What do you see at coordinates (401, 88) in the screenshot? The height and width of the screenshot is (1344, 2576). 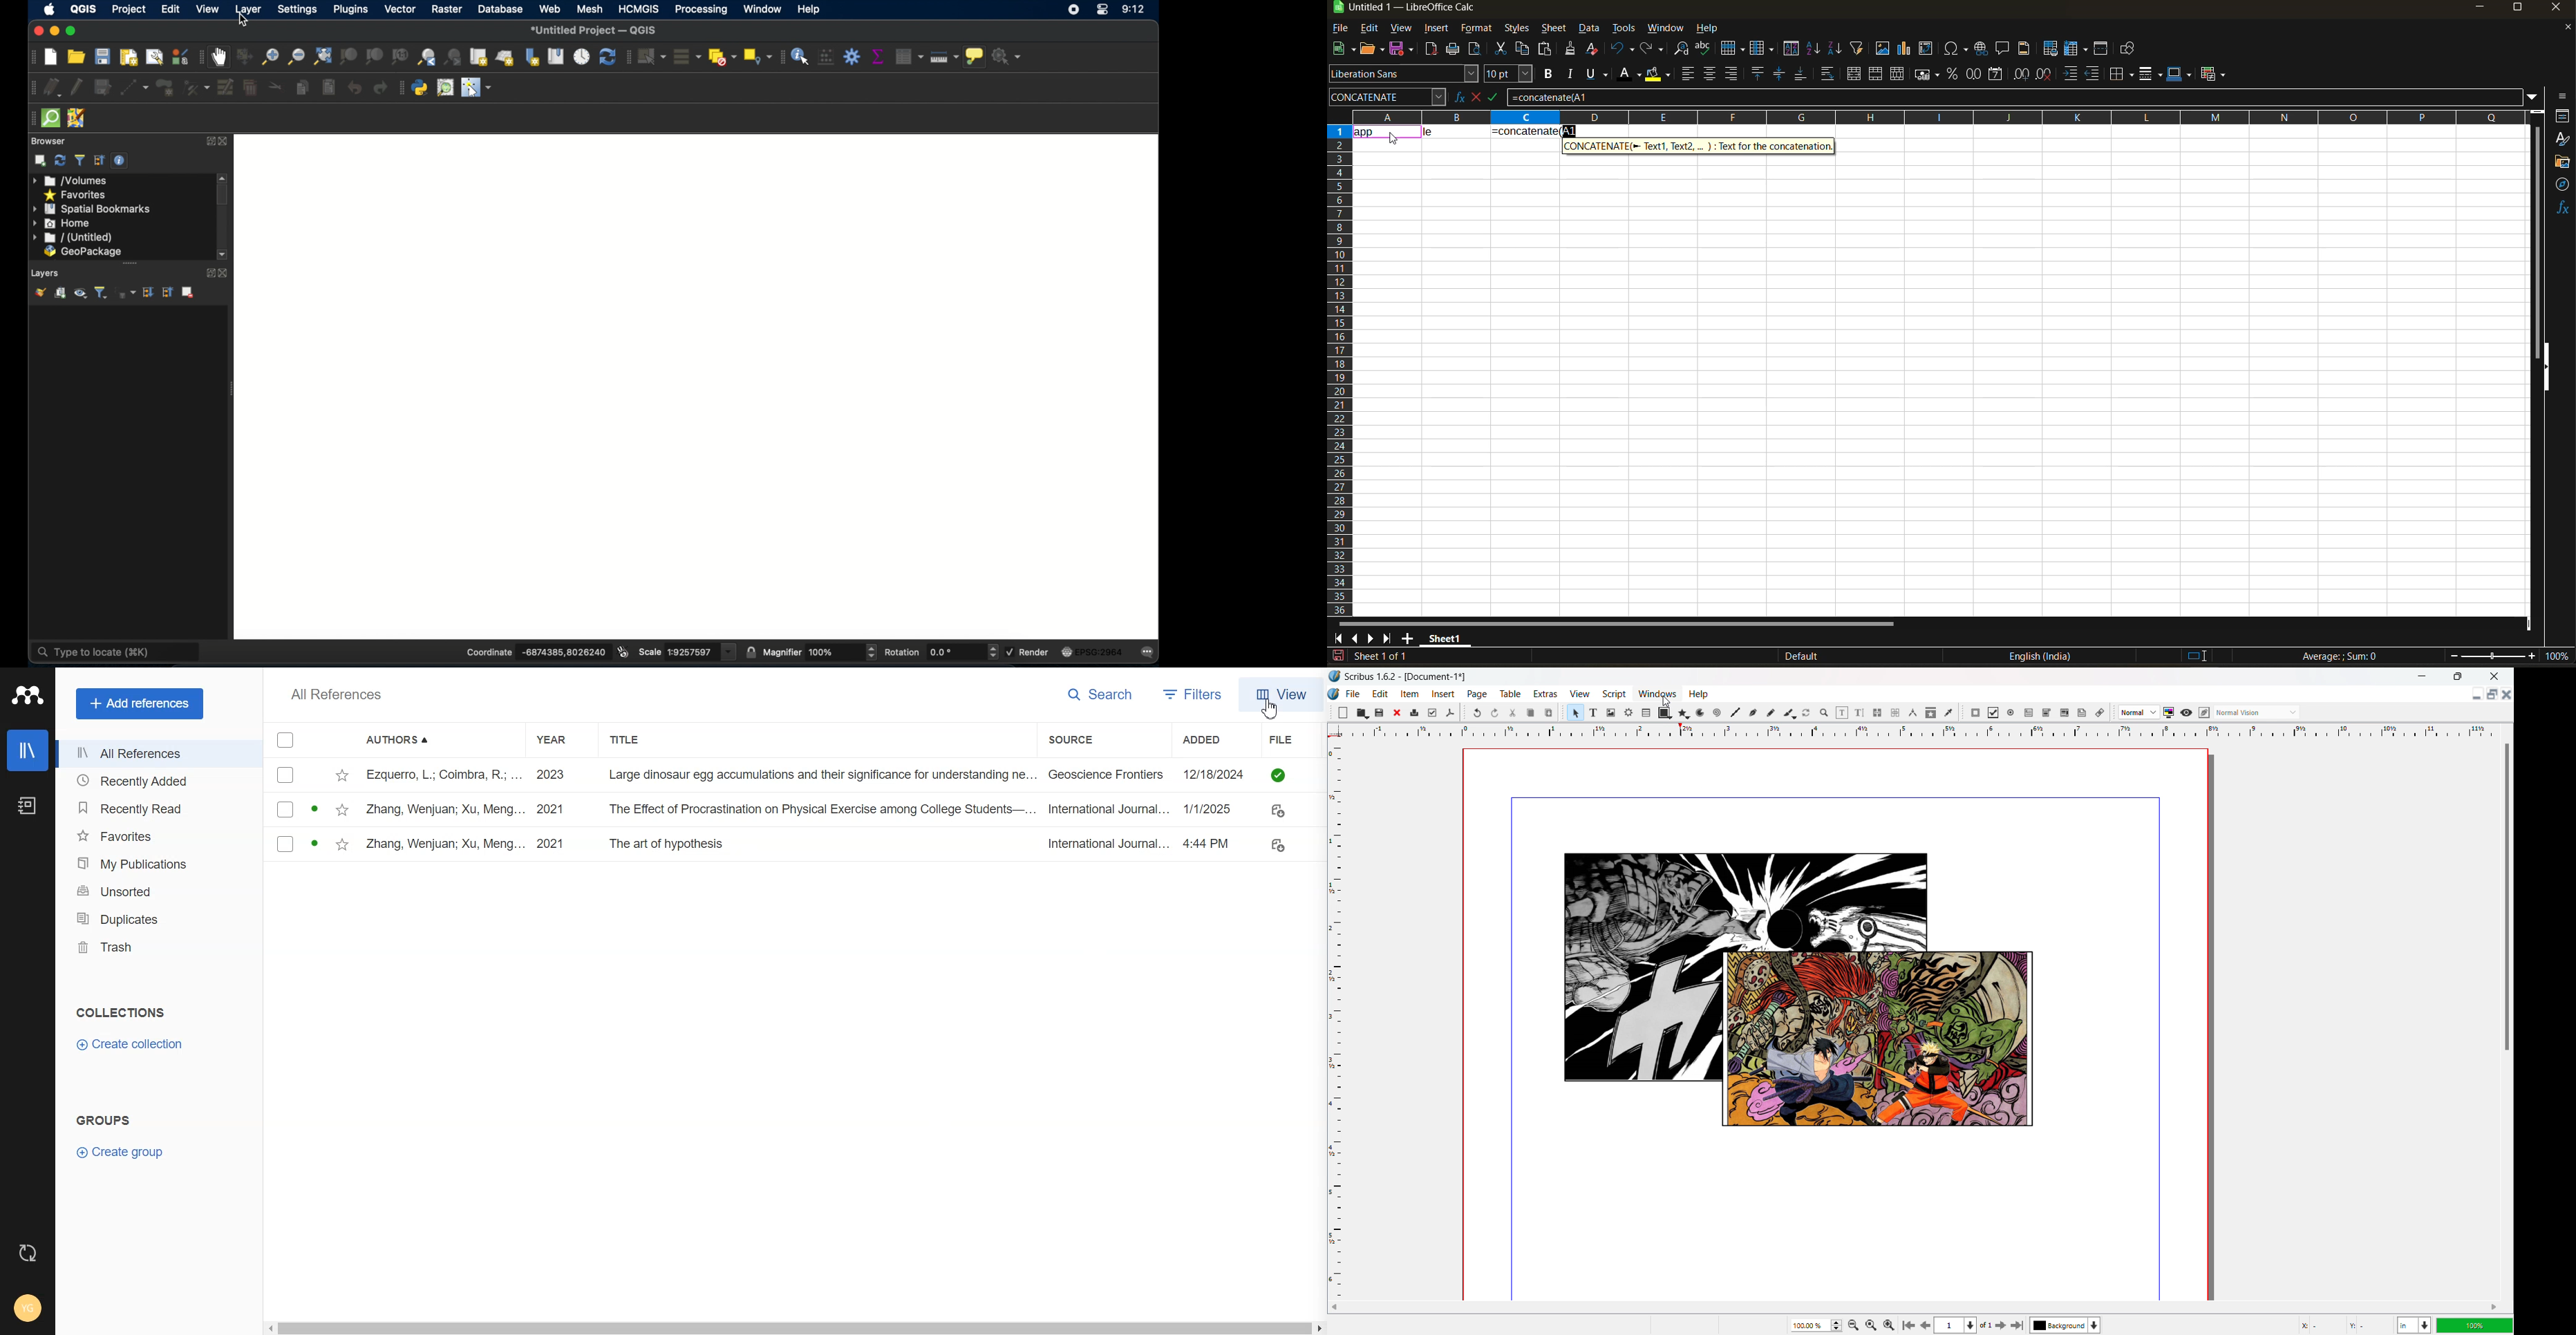 I see `plugins tool bar` at bounding box center [401, 88].